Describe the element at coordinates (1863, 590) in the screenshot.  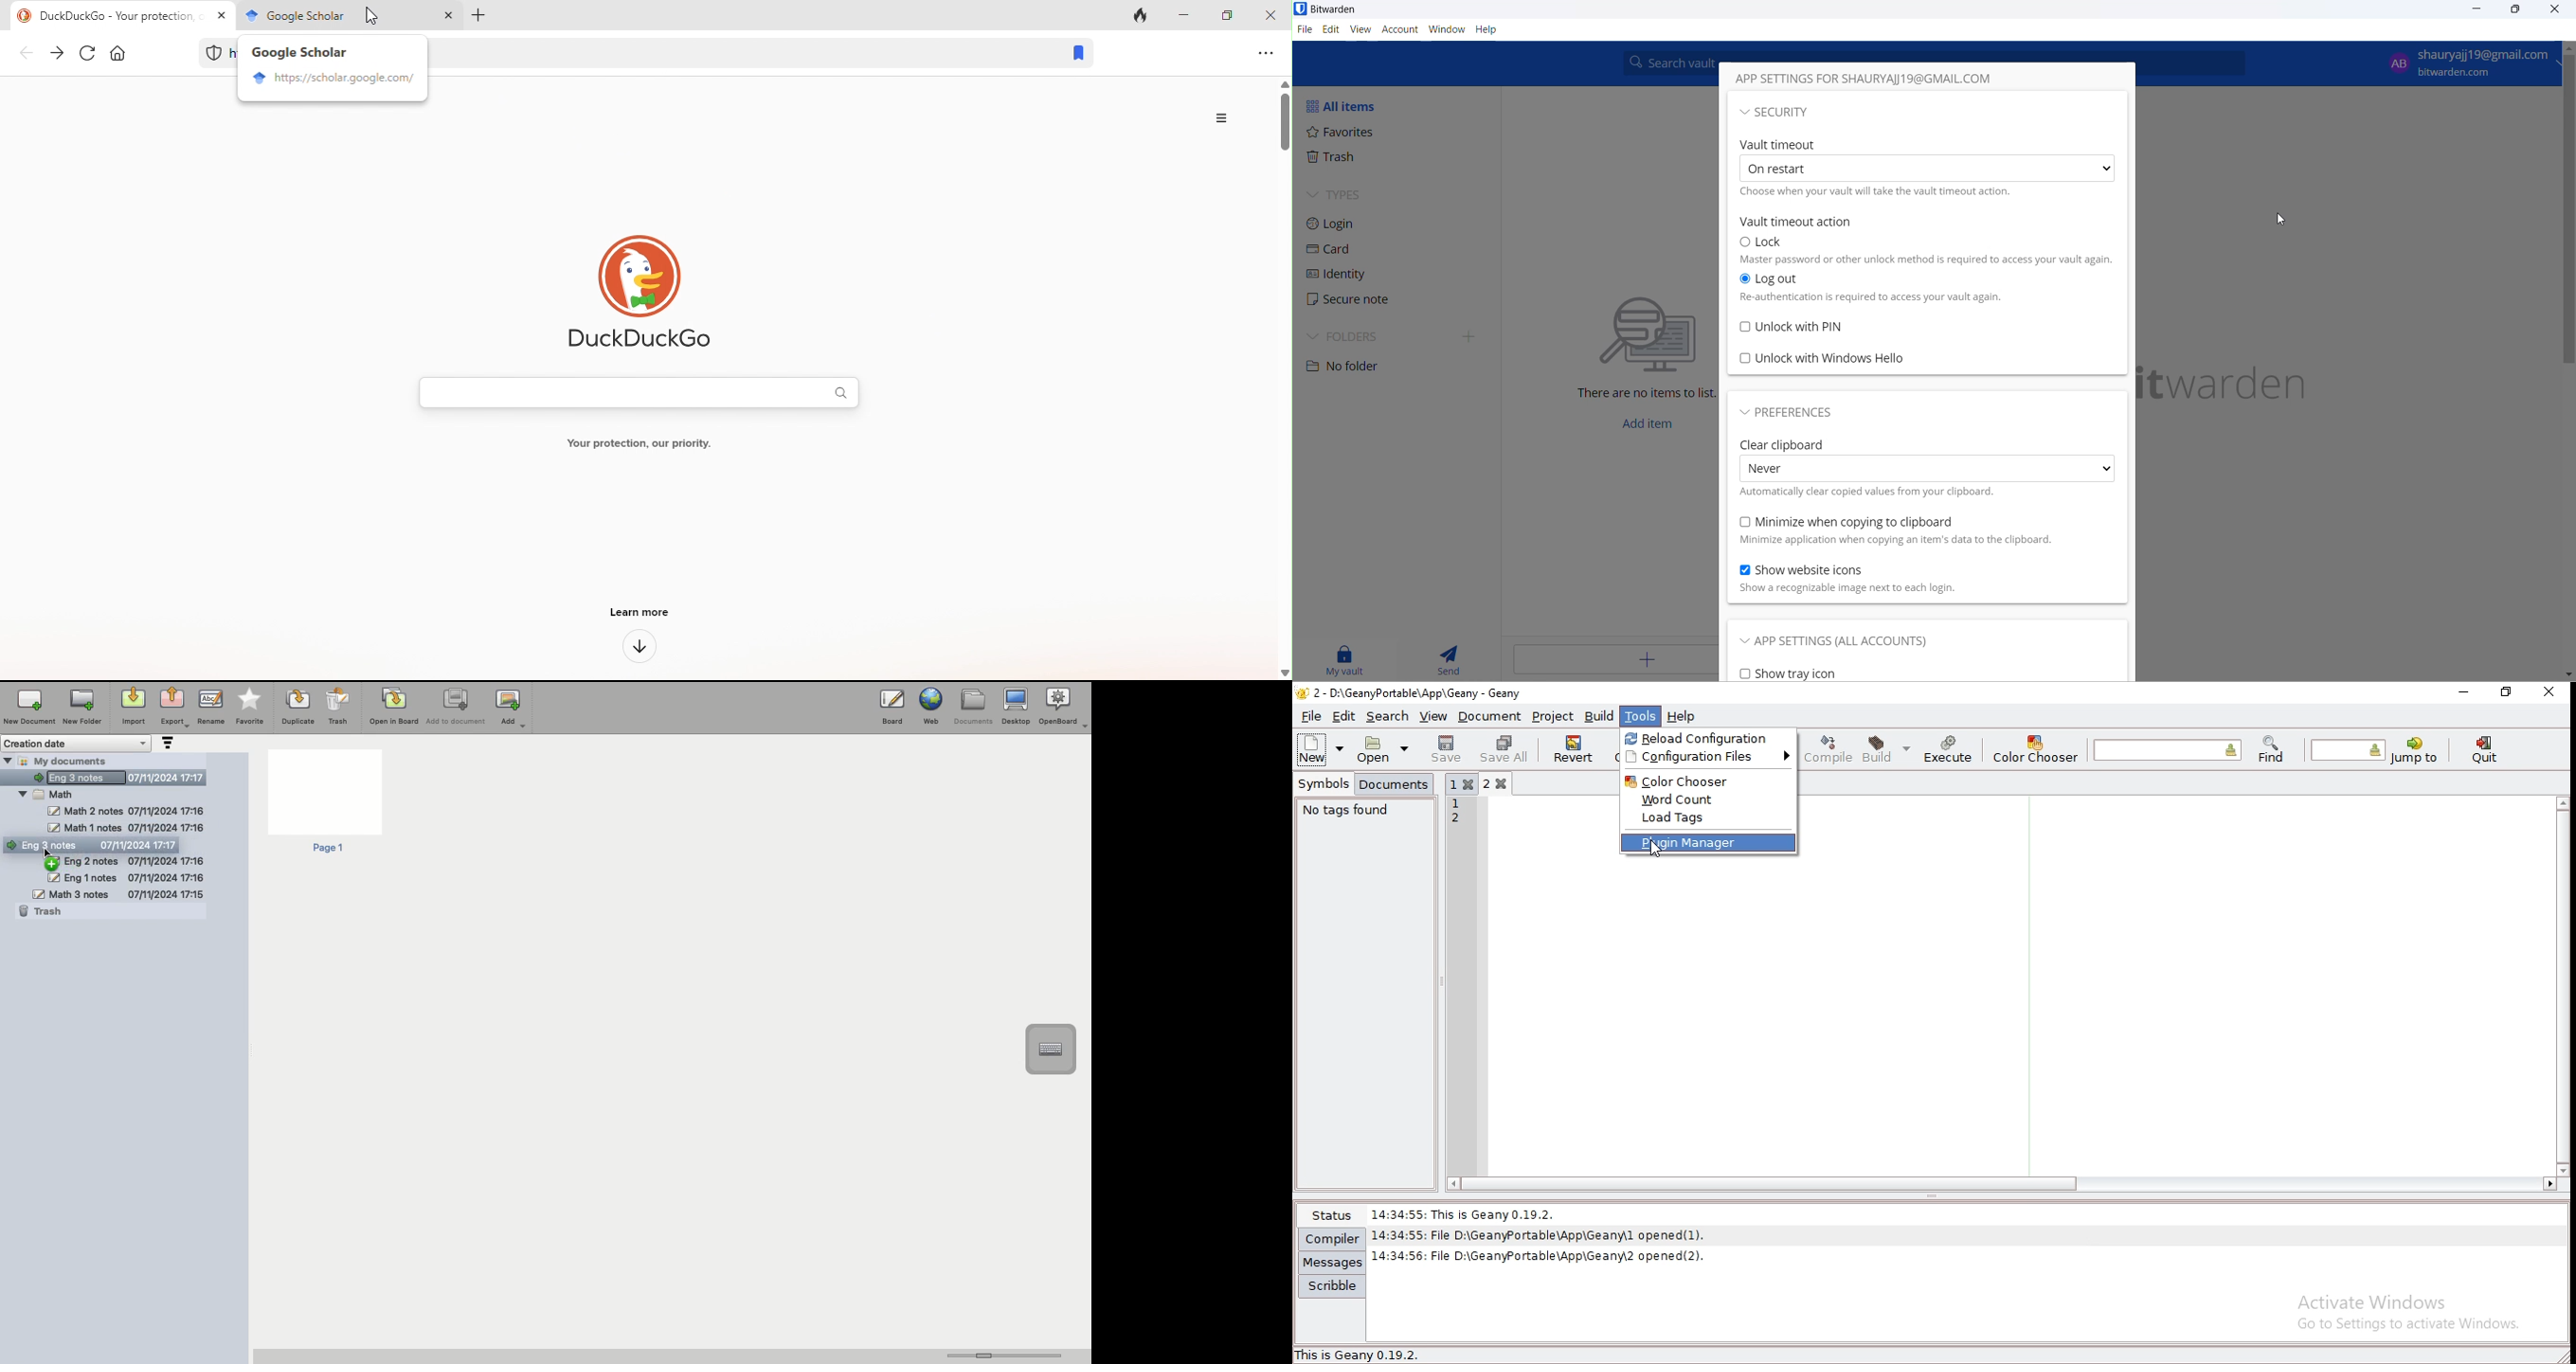
I see `text` at that location.